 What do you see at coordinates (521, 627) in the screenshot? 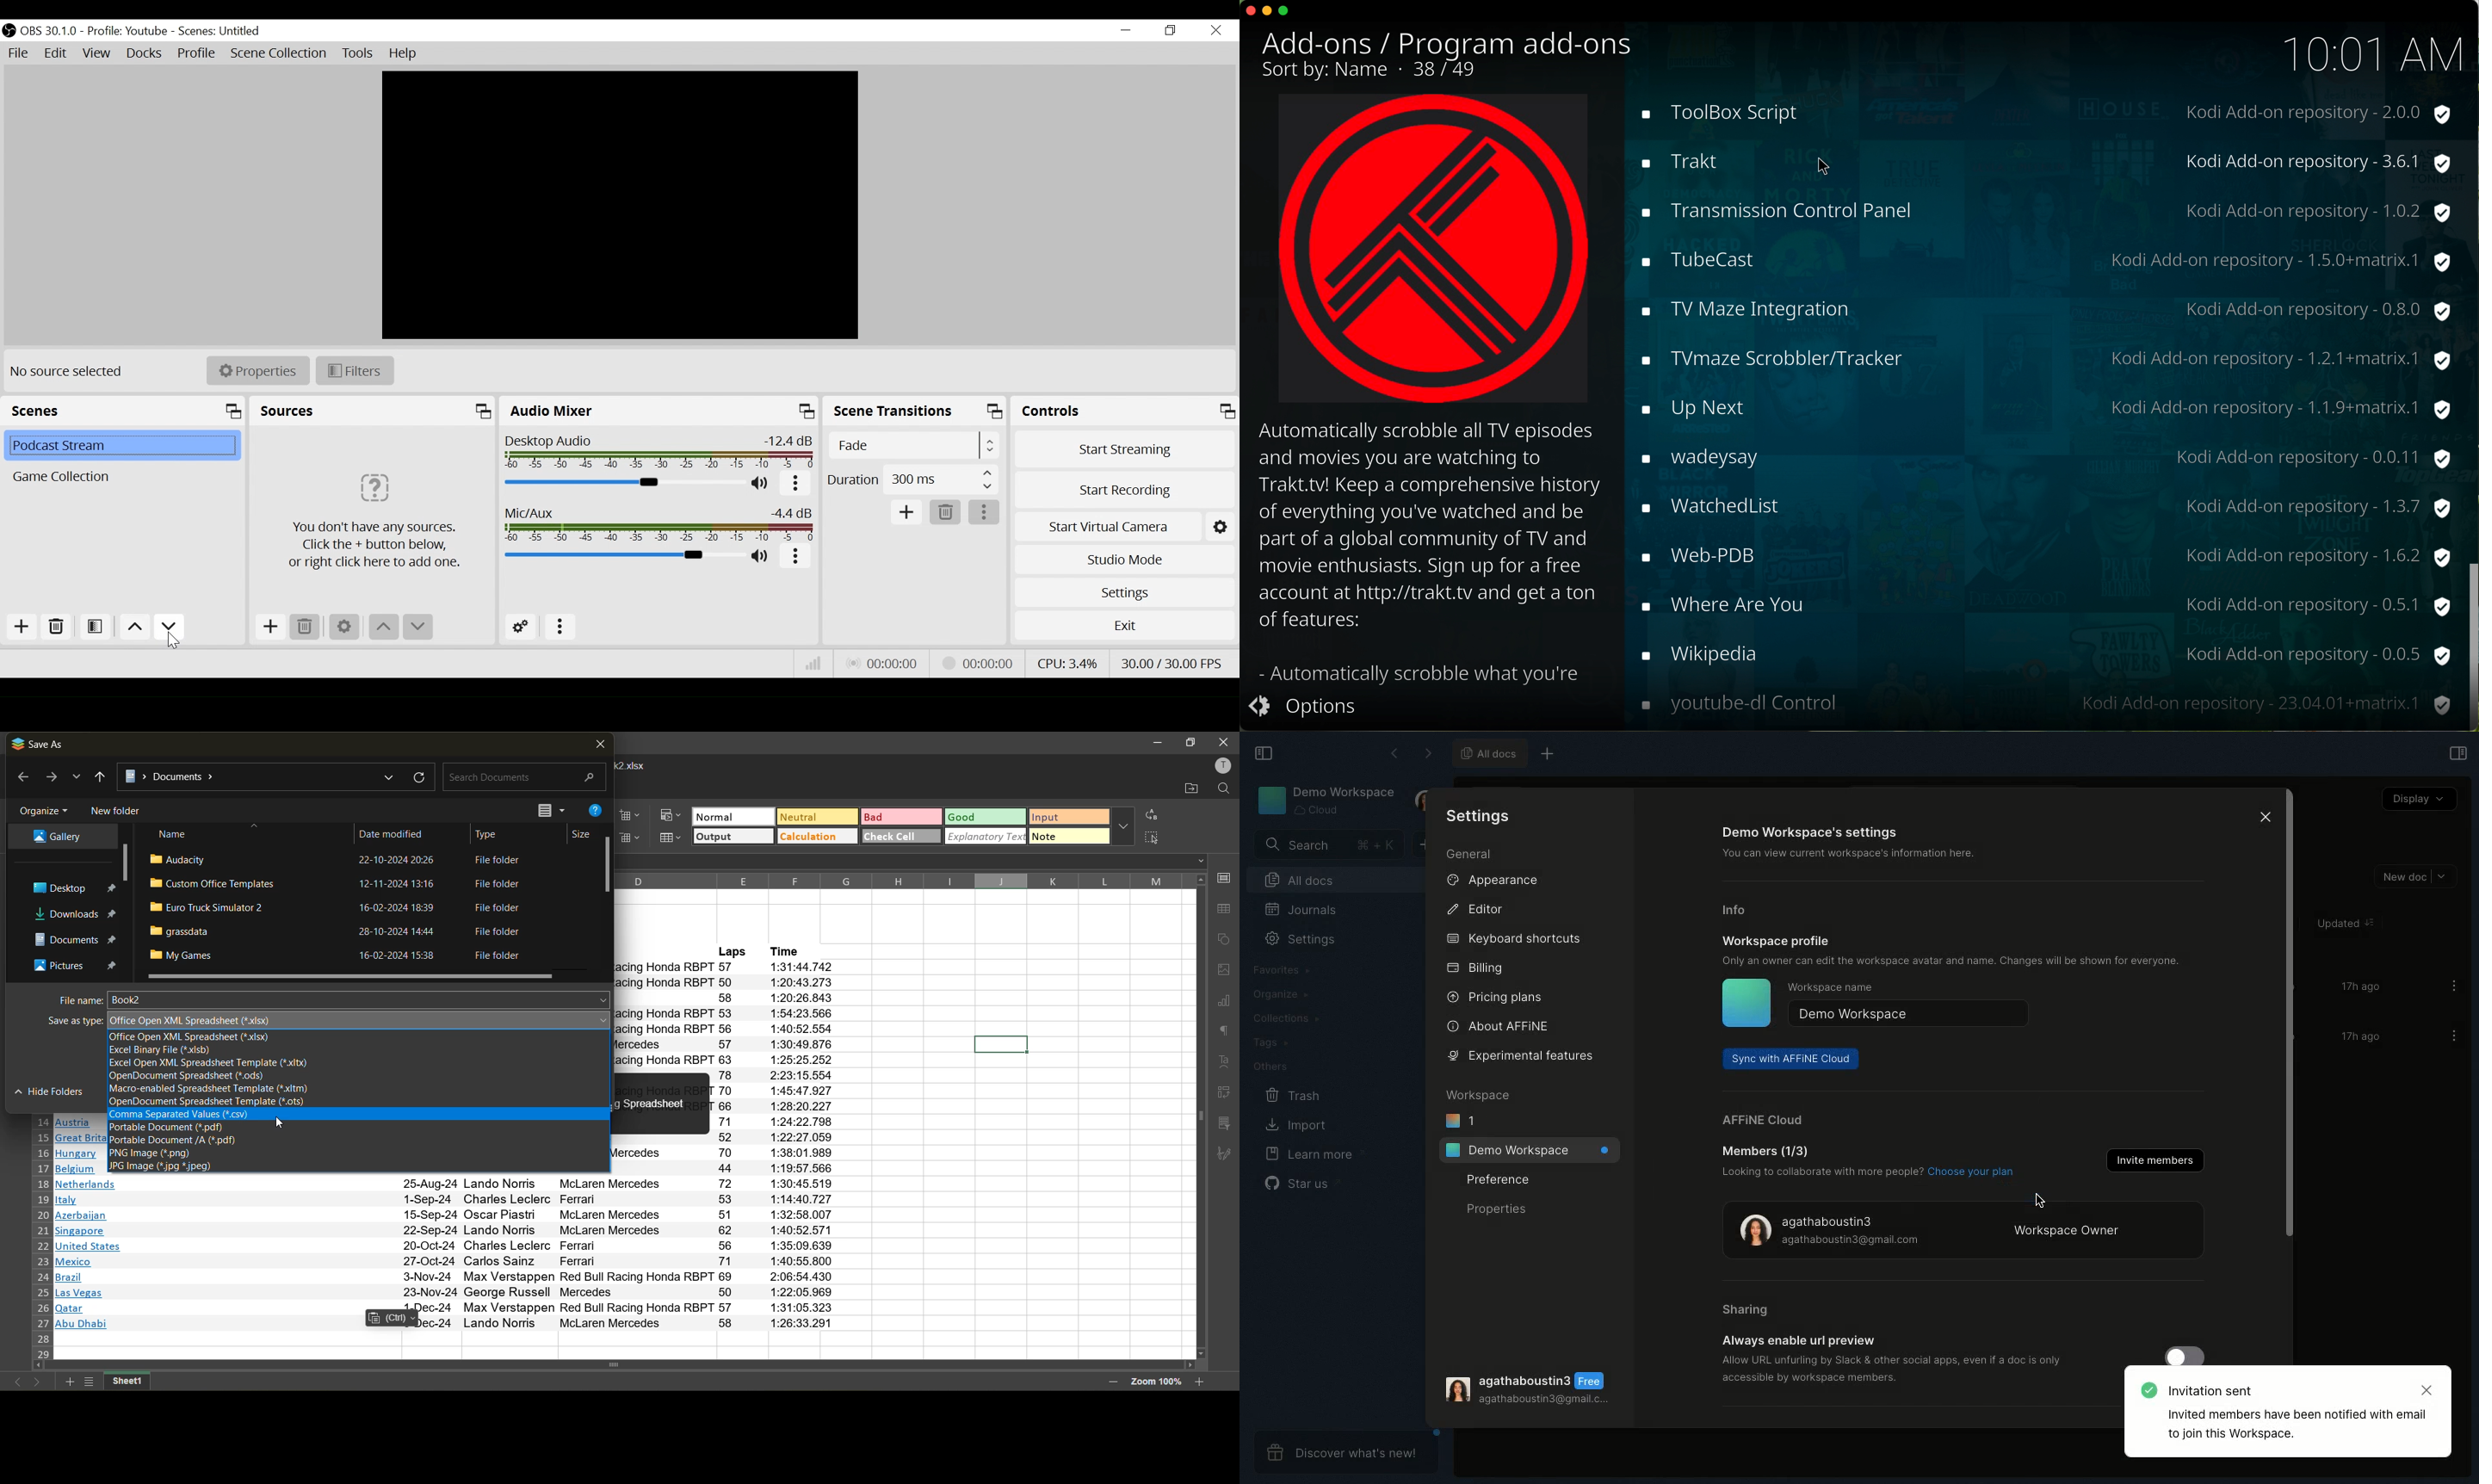
I see `Advanced Setting` at bounding box center [521, 627].